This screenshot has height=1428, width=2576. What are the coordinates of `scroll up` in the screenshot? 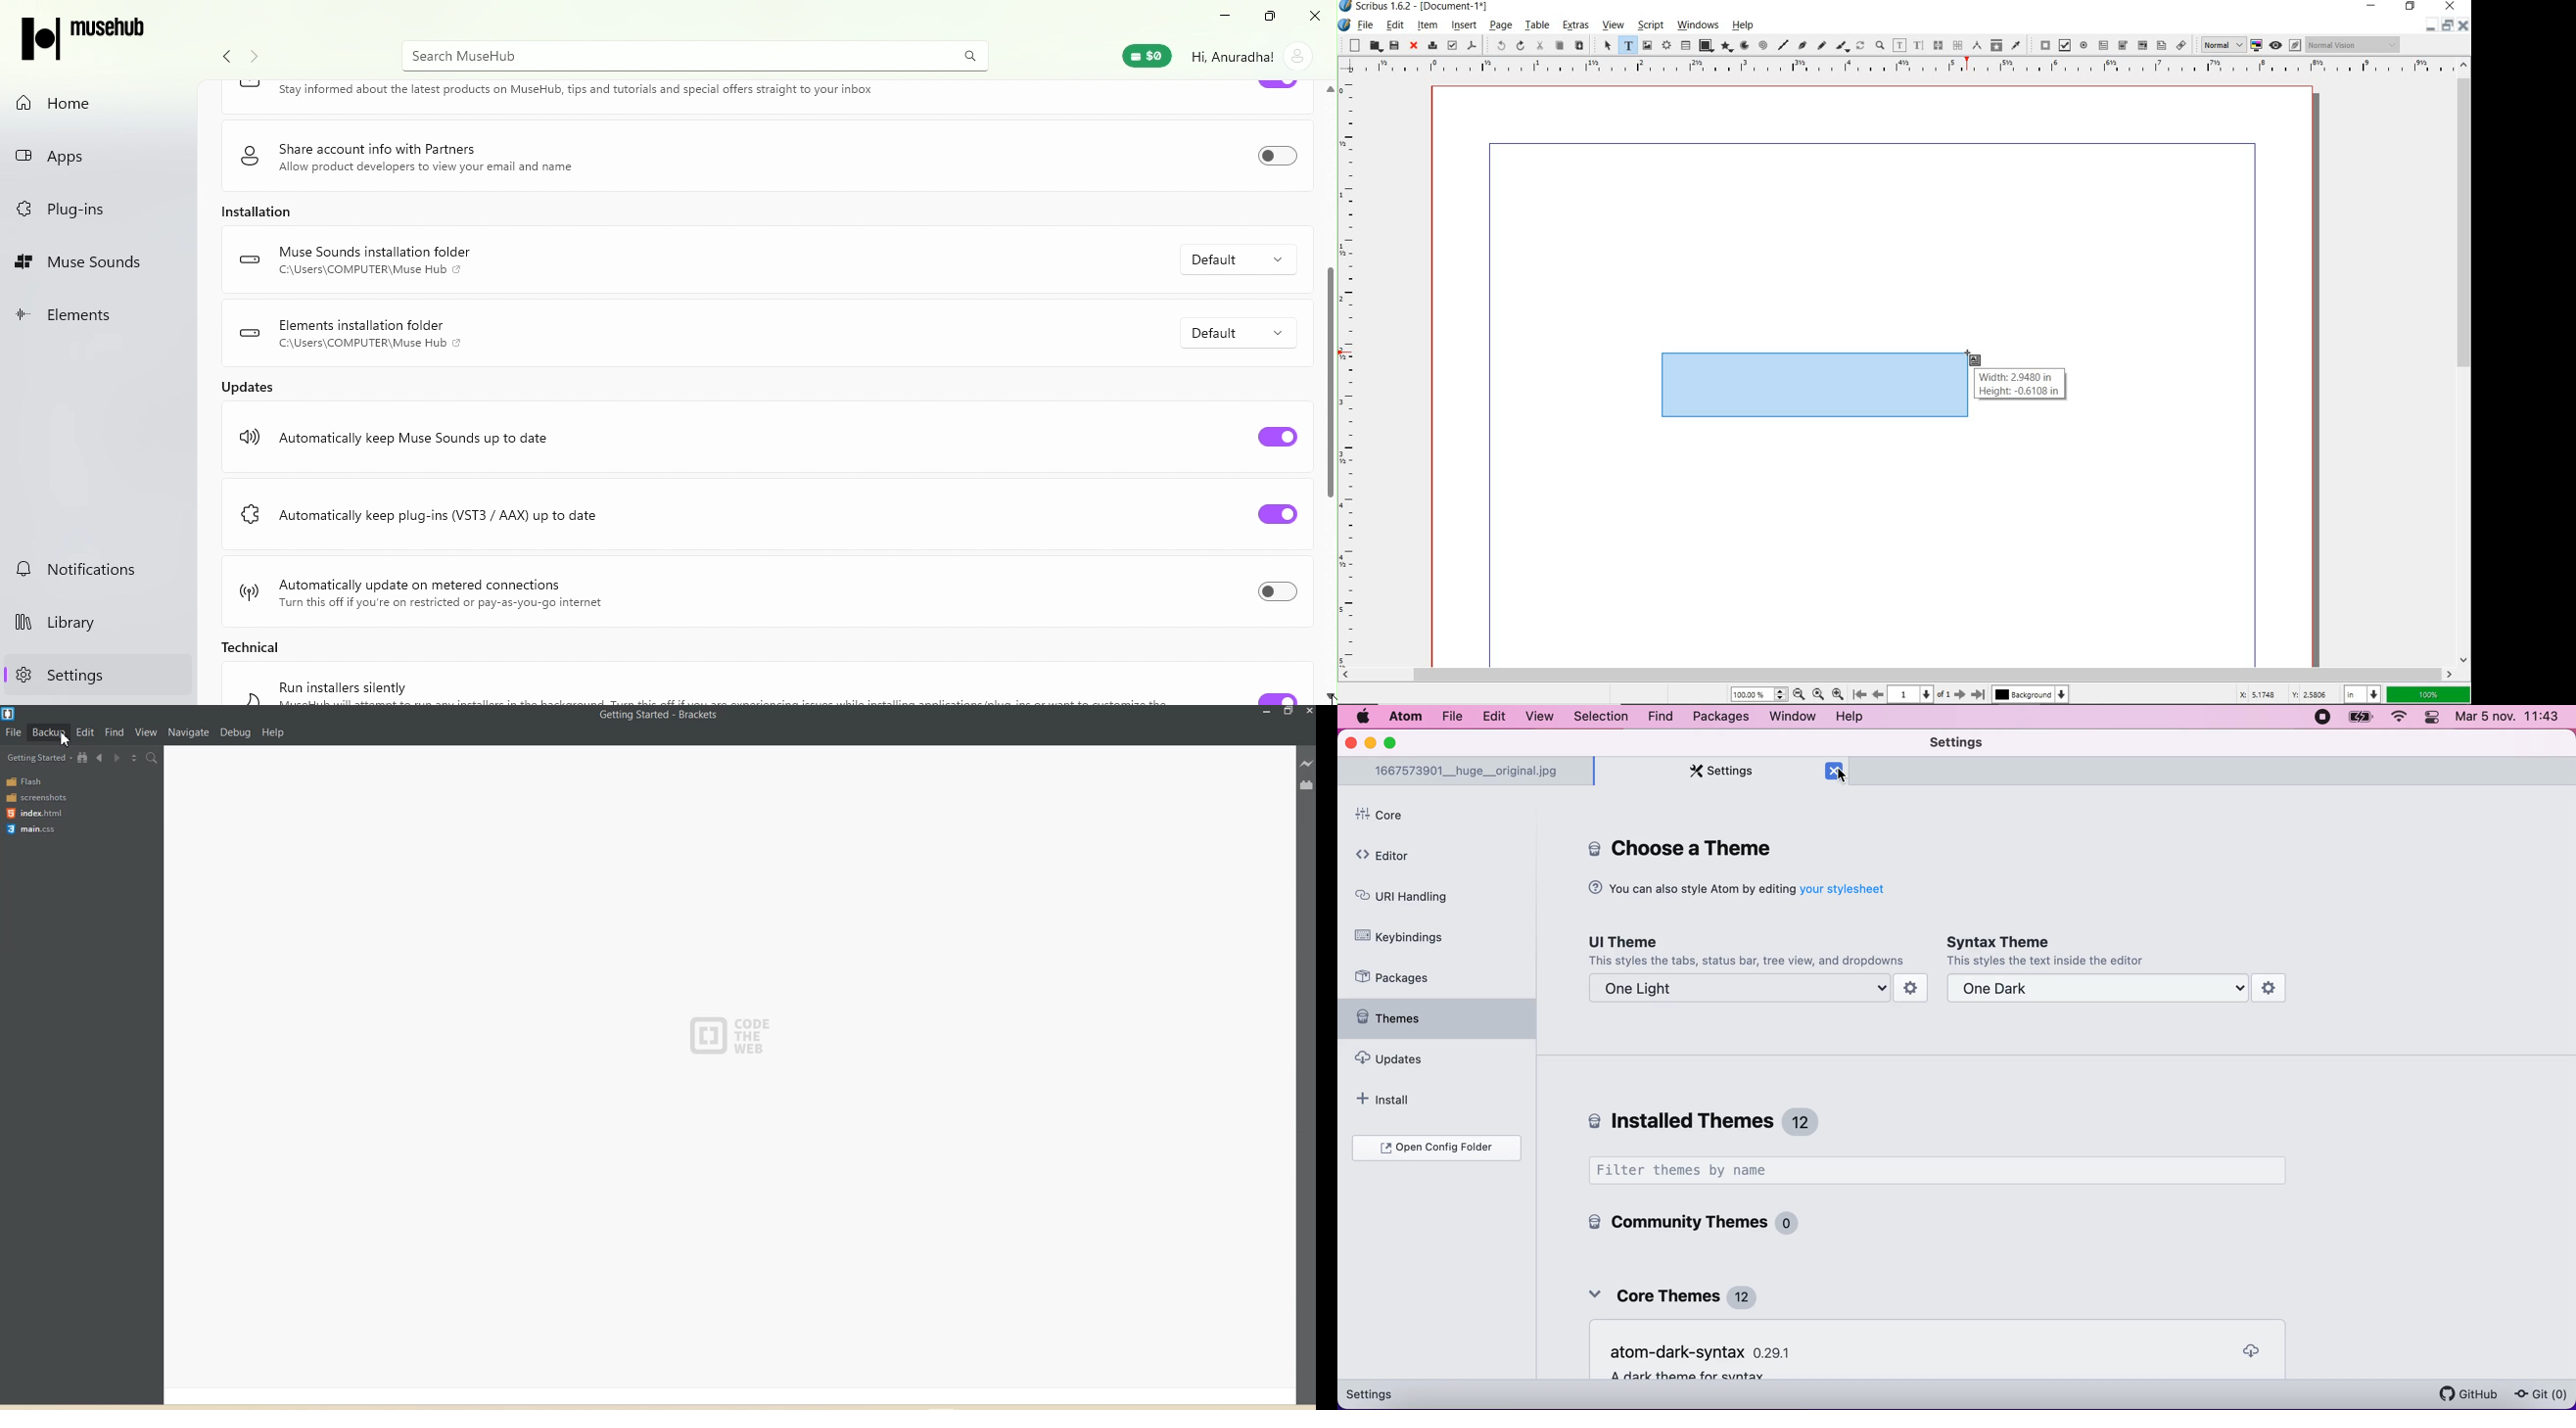 It's located at (1329, 90).